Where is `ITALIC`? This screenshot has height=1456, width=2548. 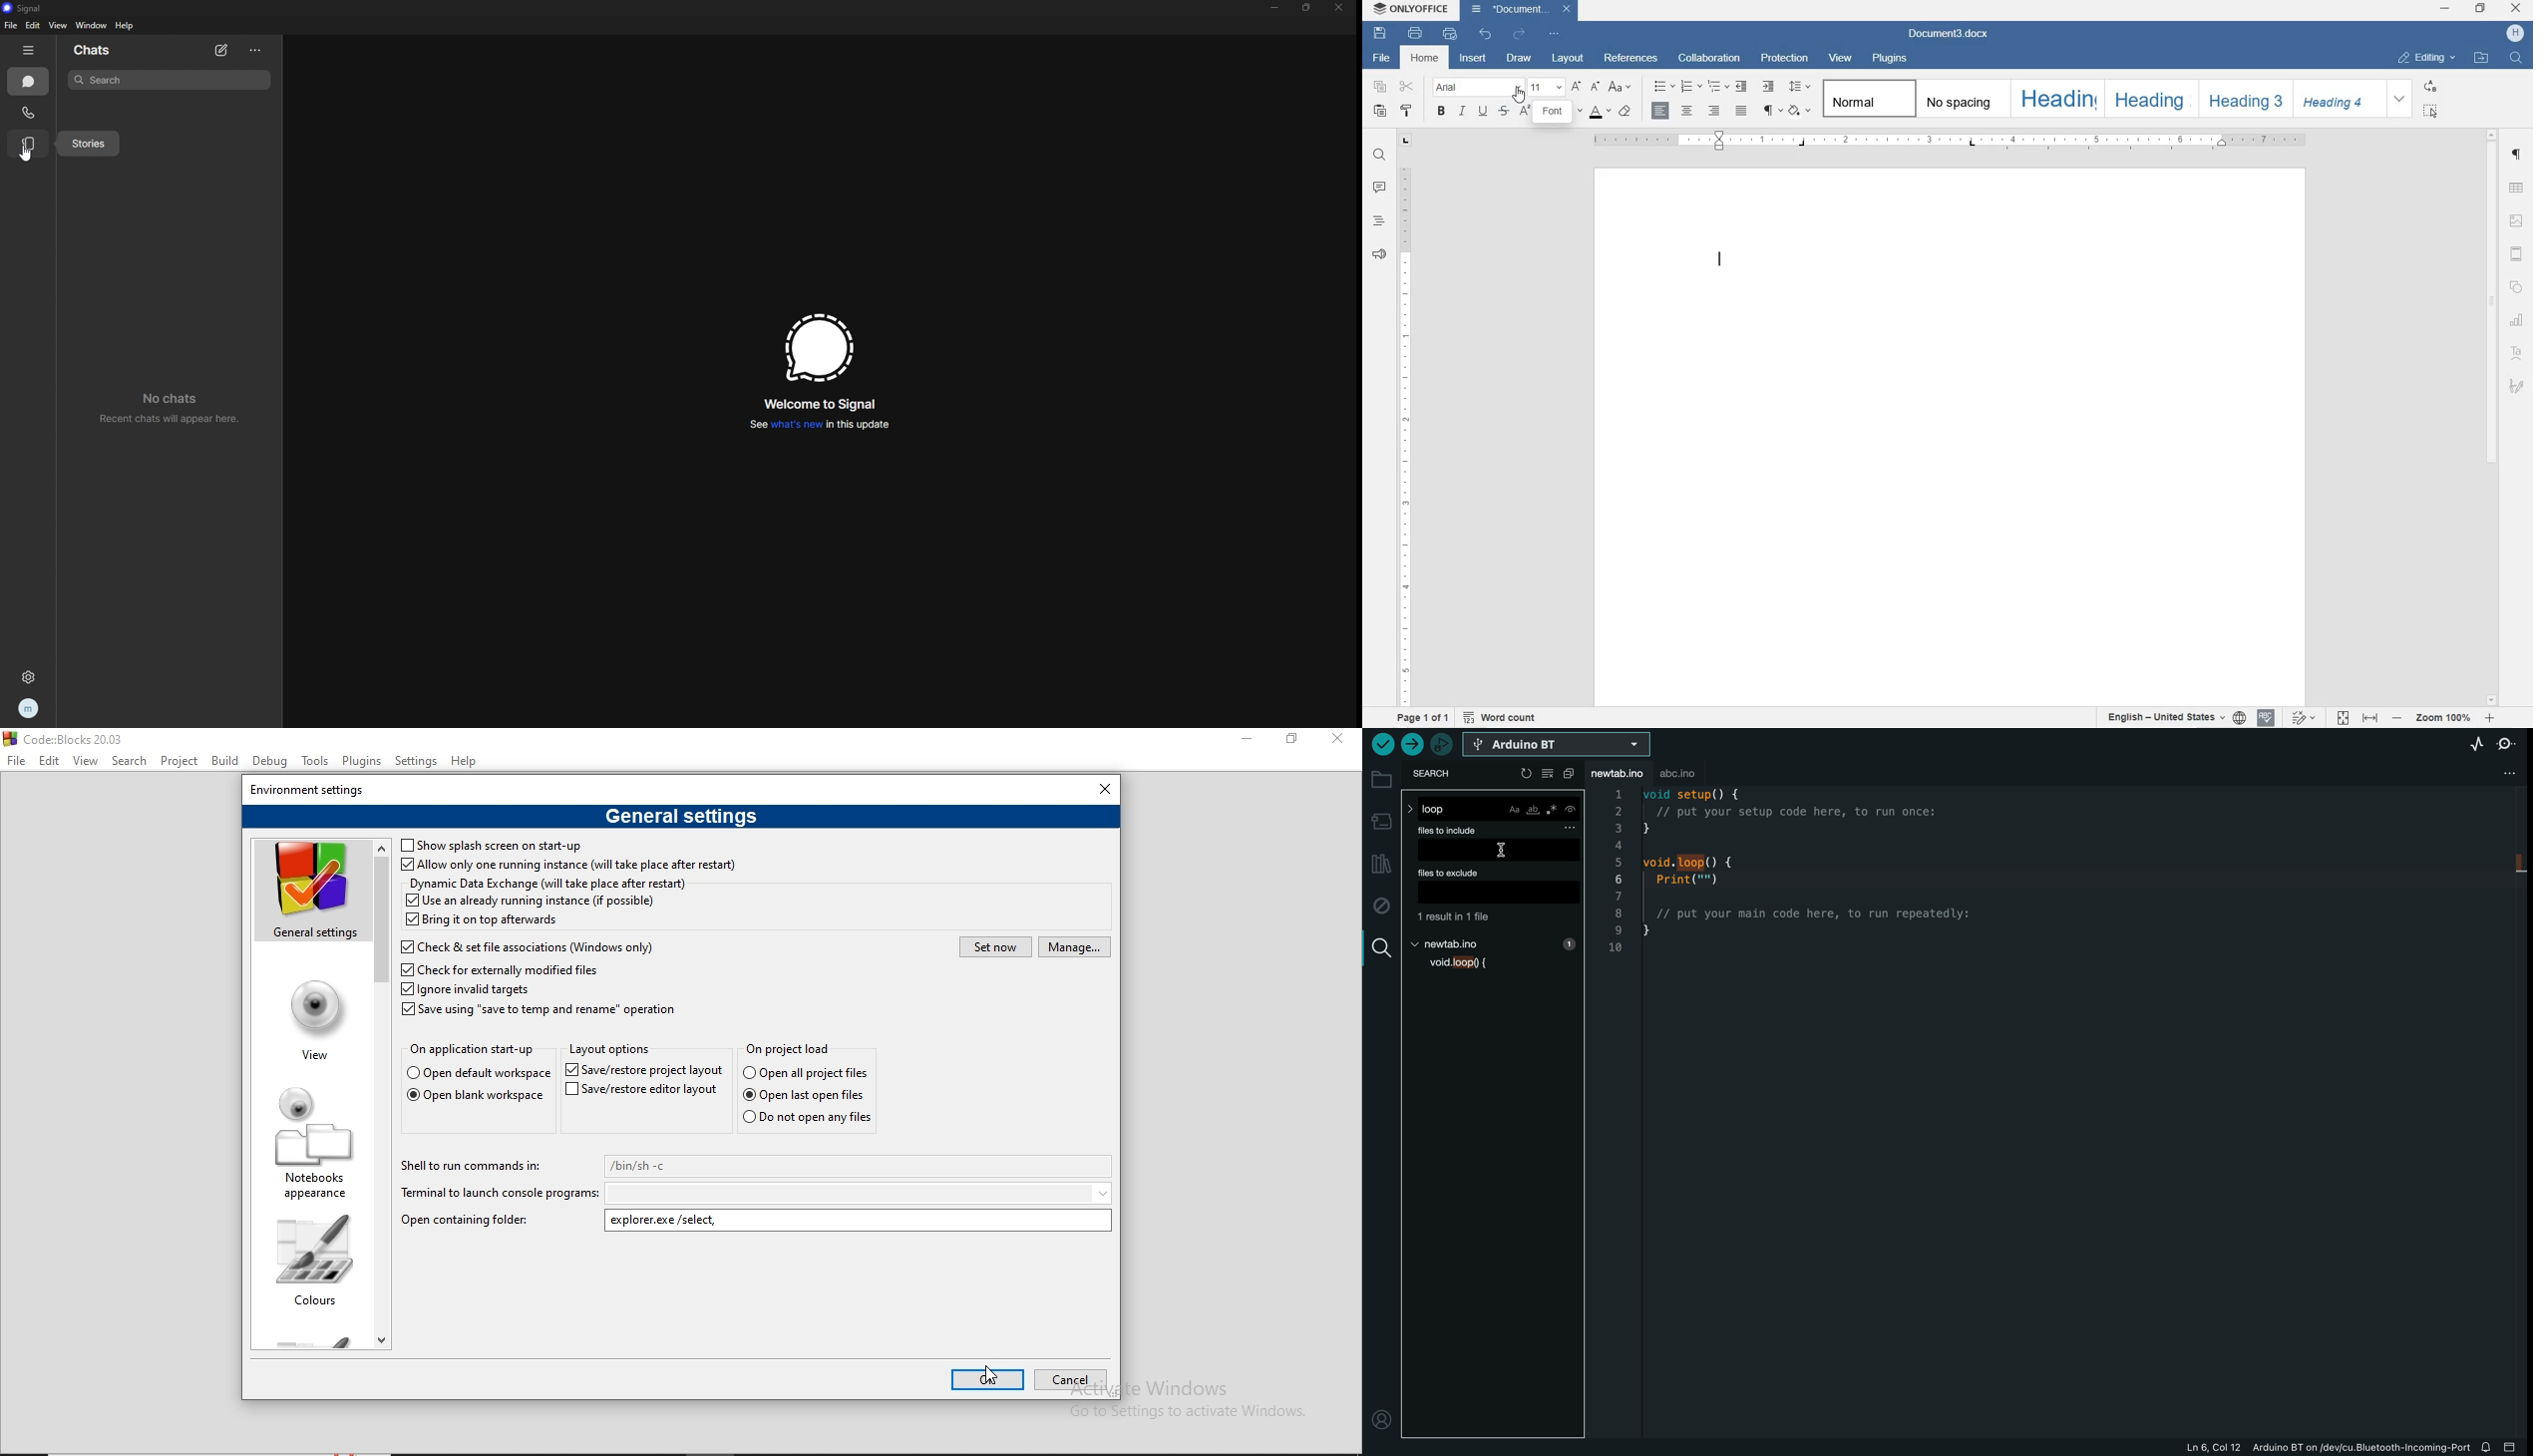
ITALIC is located at coordinates (1462, 112).